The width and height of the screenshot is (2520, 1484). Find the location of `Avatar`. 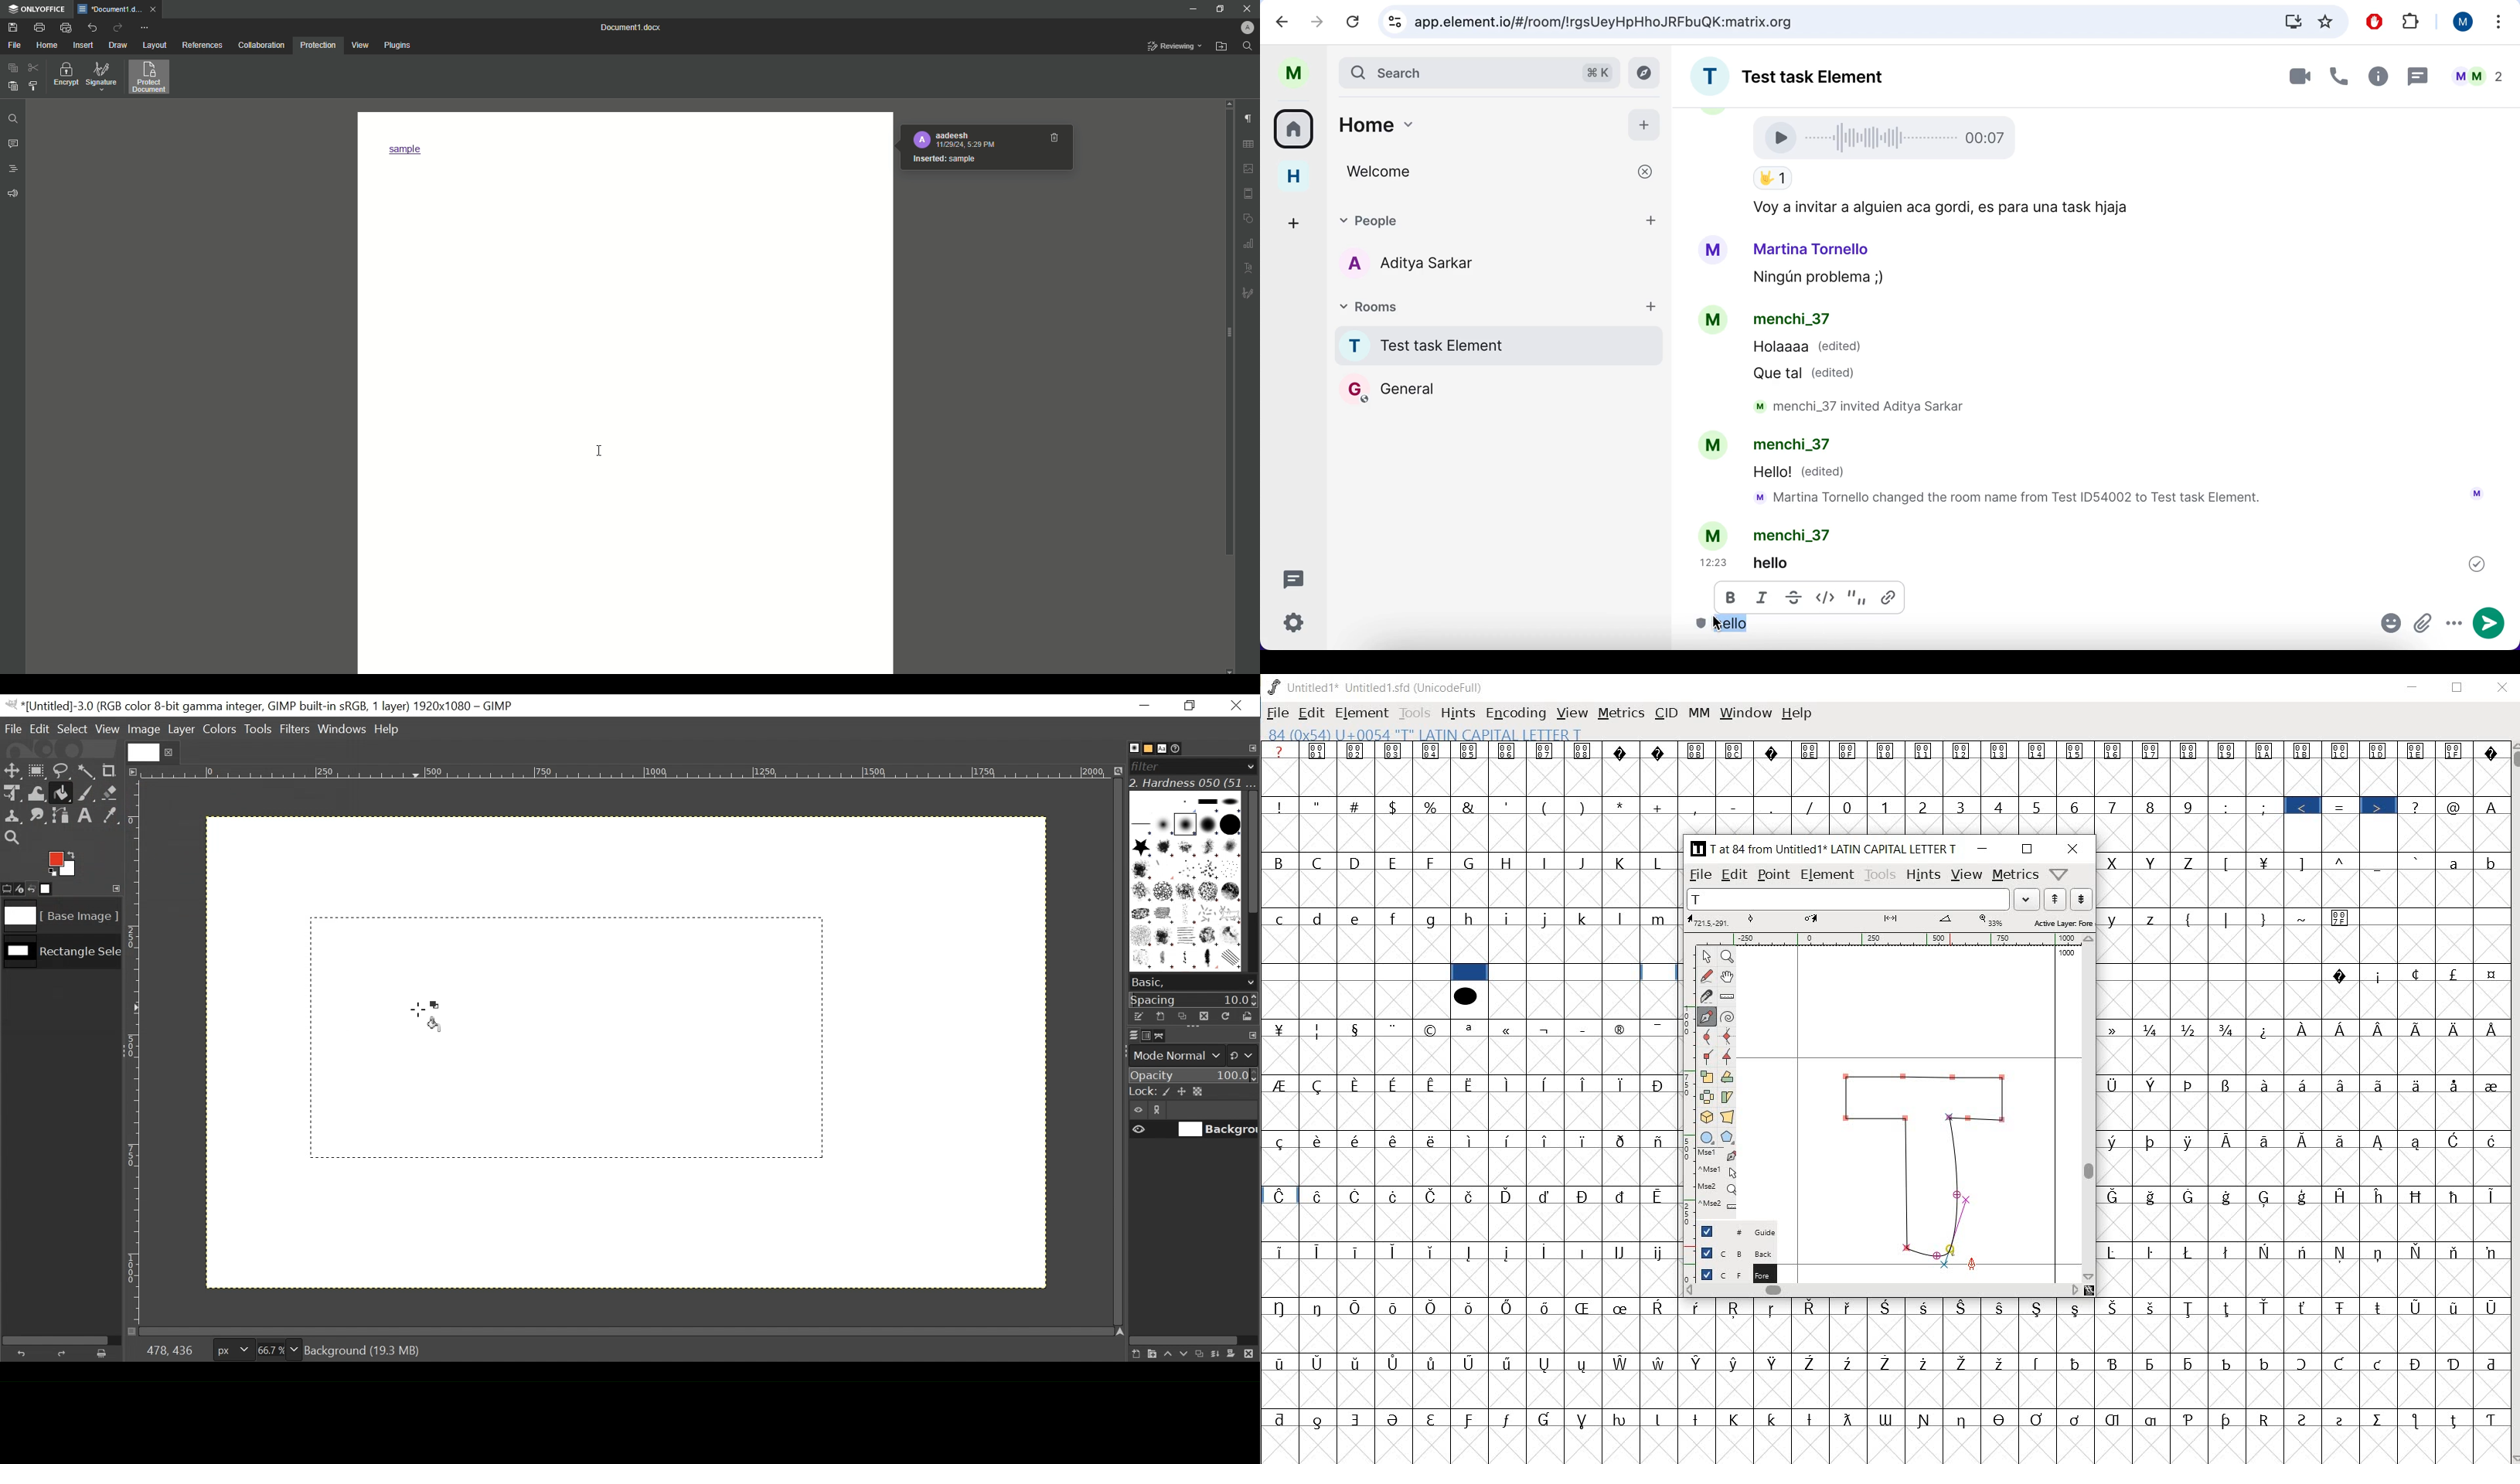

Avatar is located at coordinates (1715, 322).